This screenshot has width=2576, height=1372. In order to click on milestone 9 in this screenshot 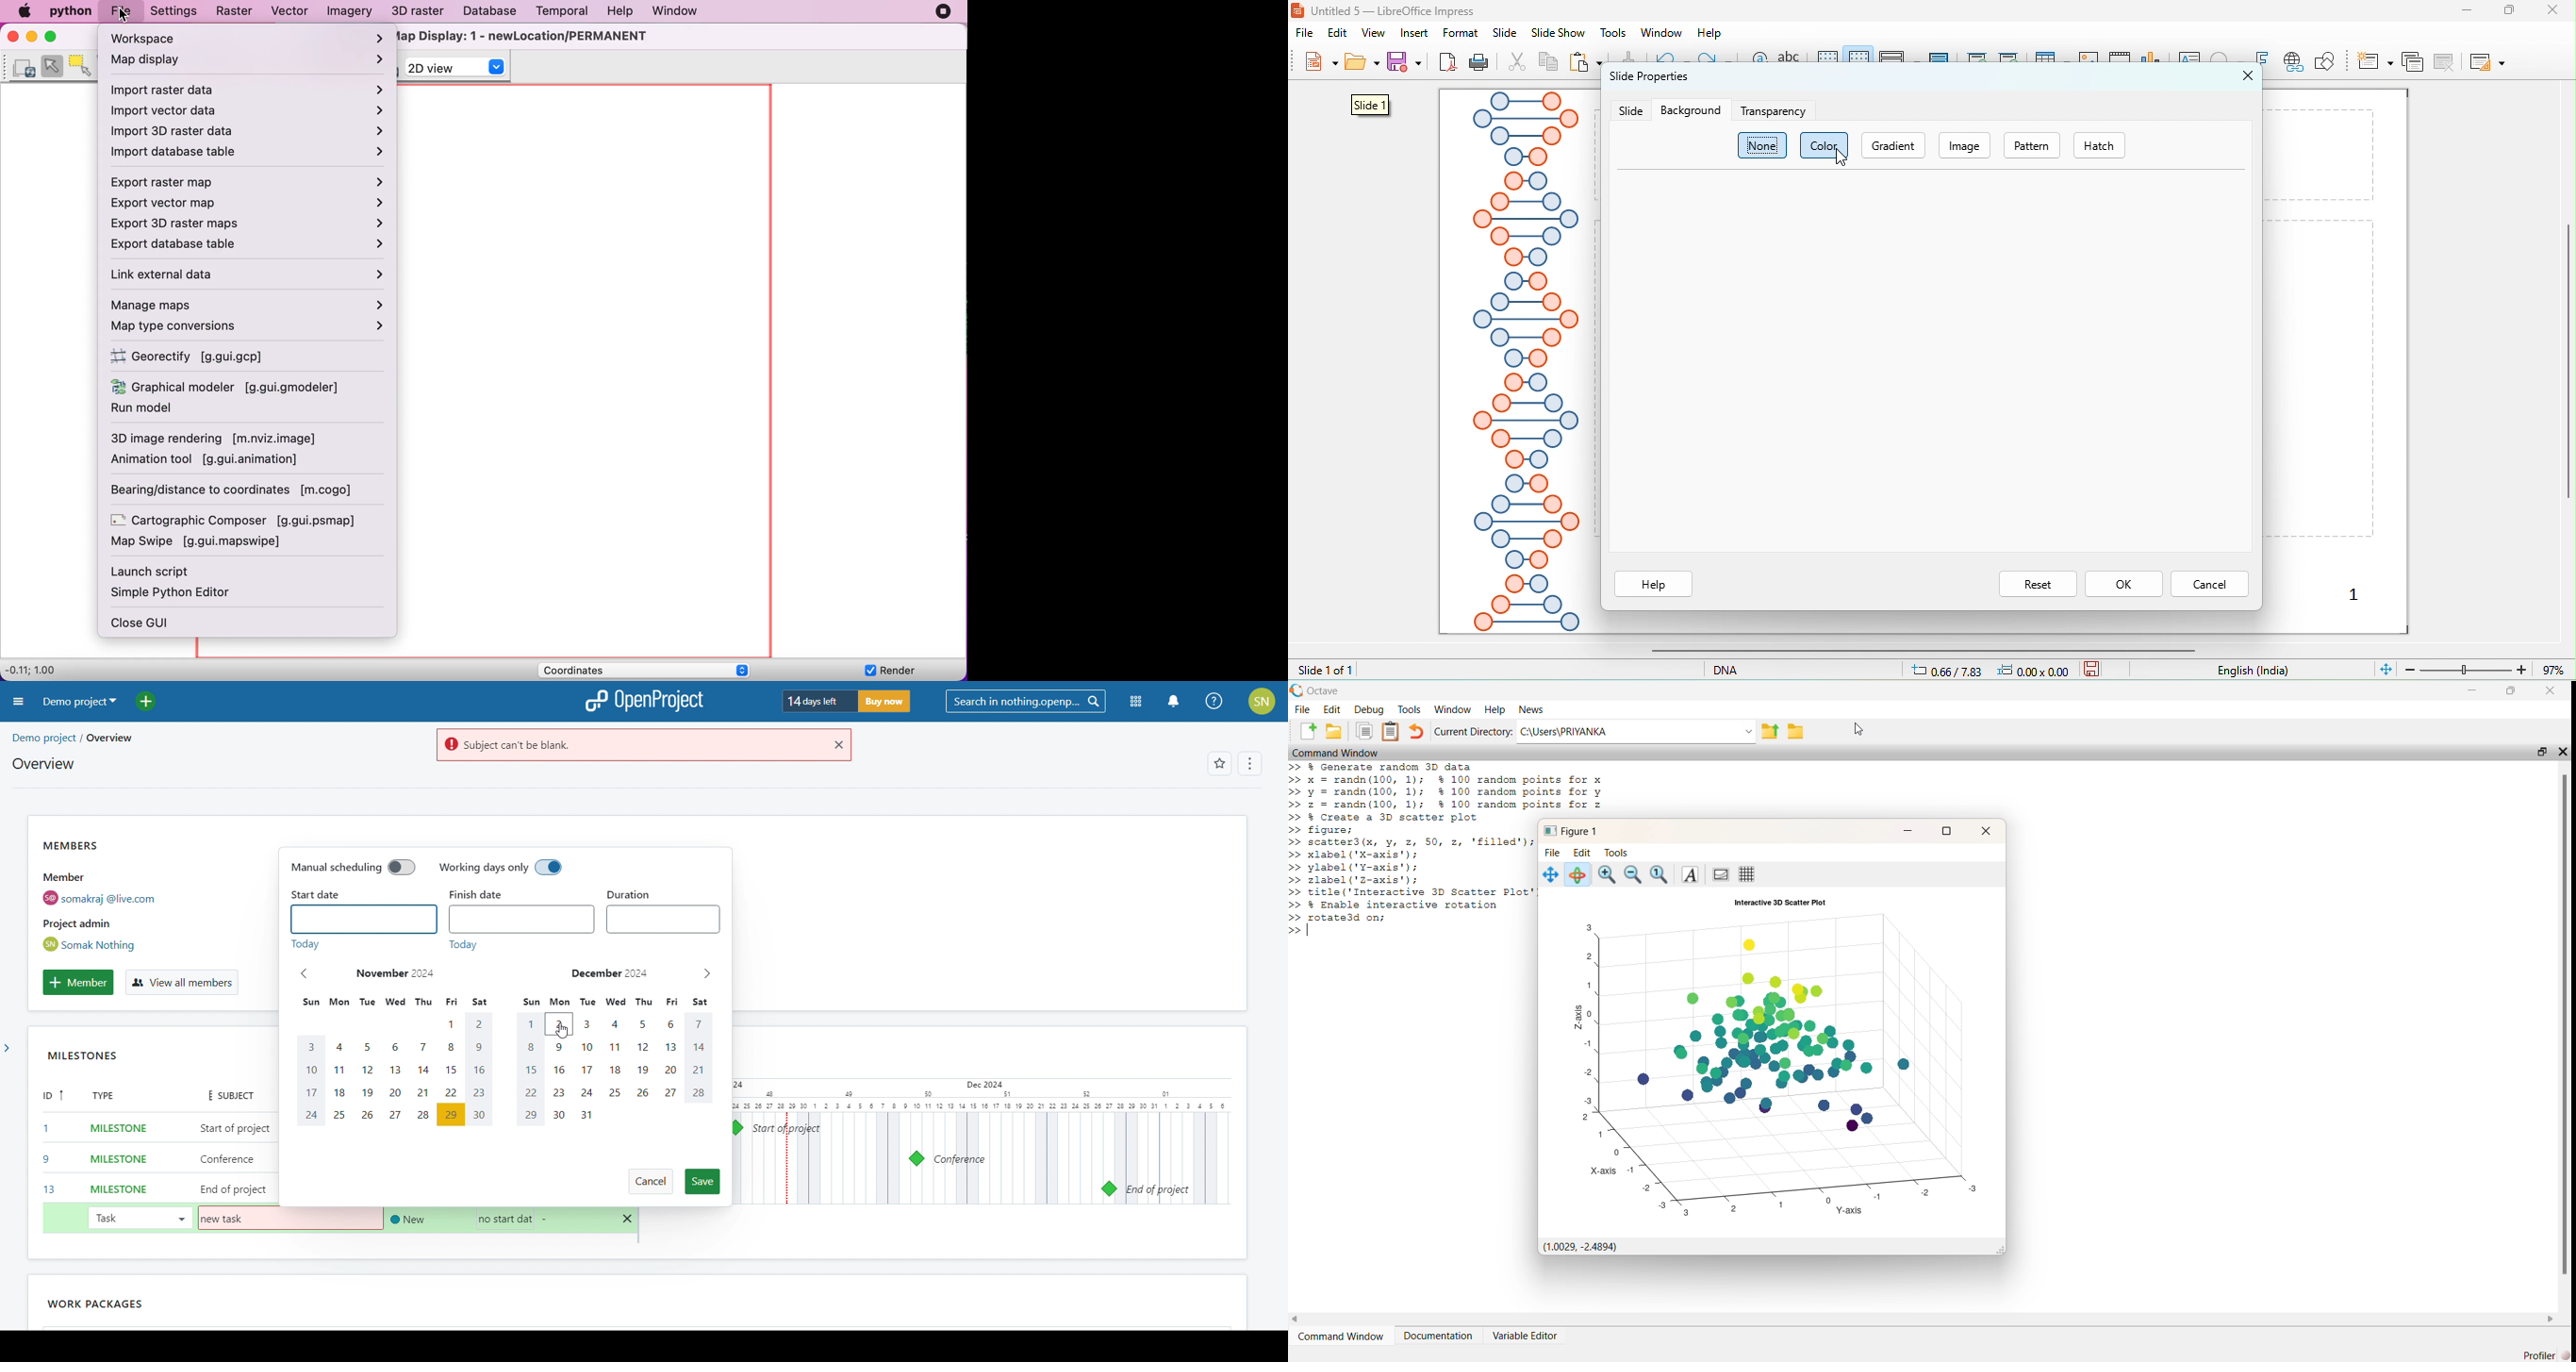, I will do `click(916, 1159)`.